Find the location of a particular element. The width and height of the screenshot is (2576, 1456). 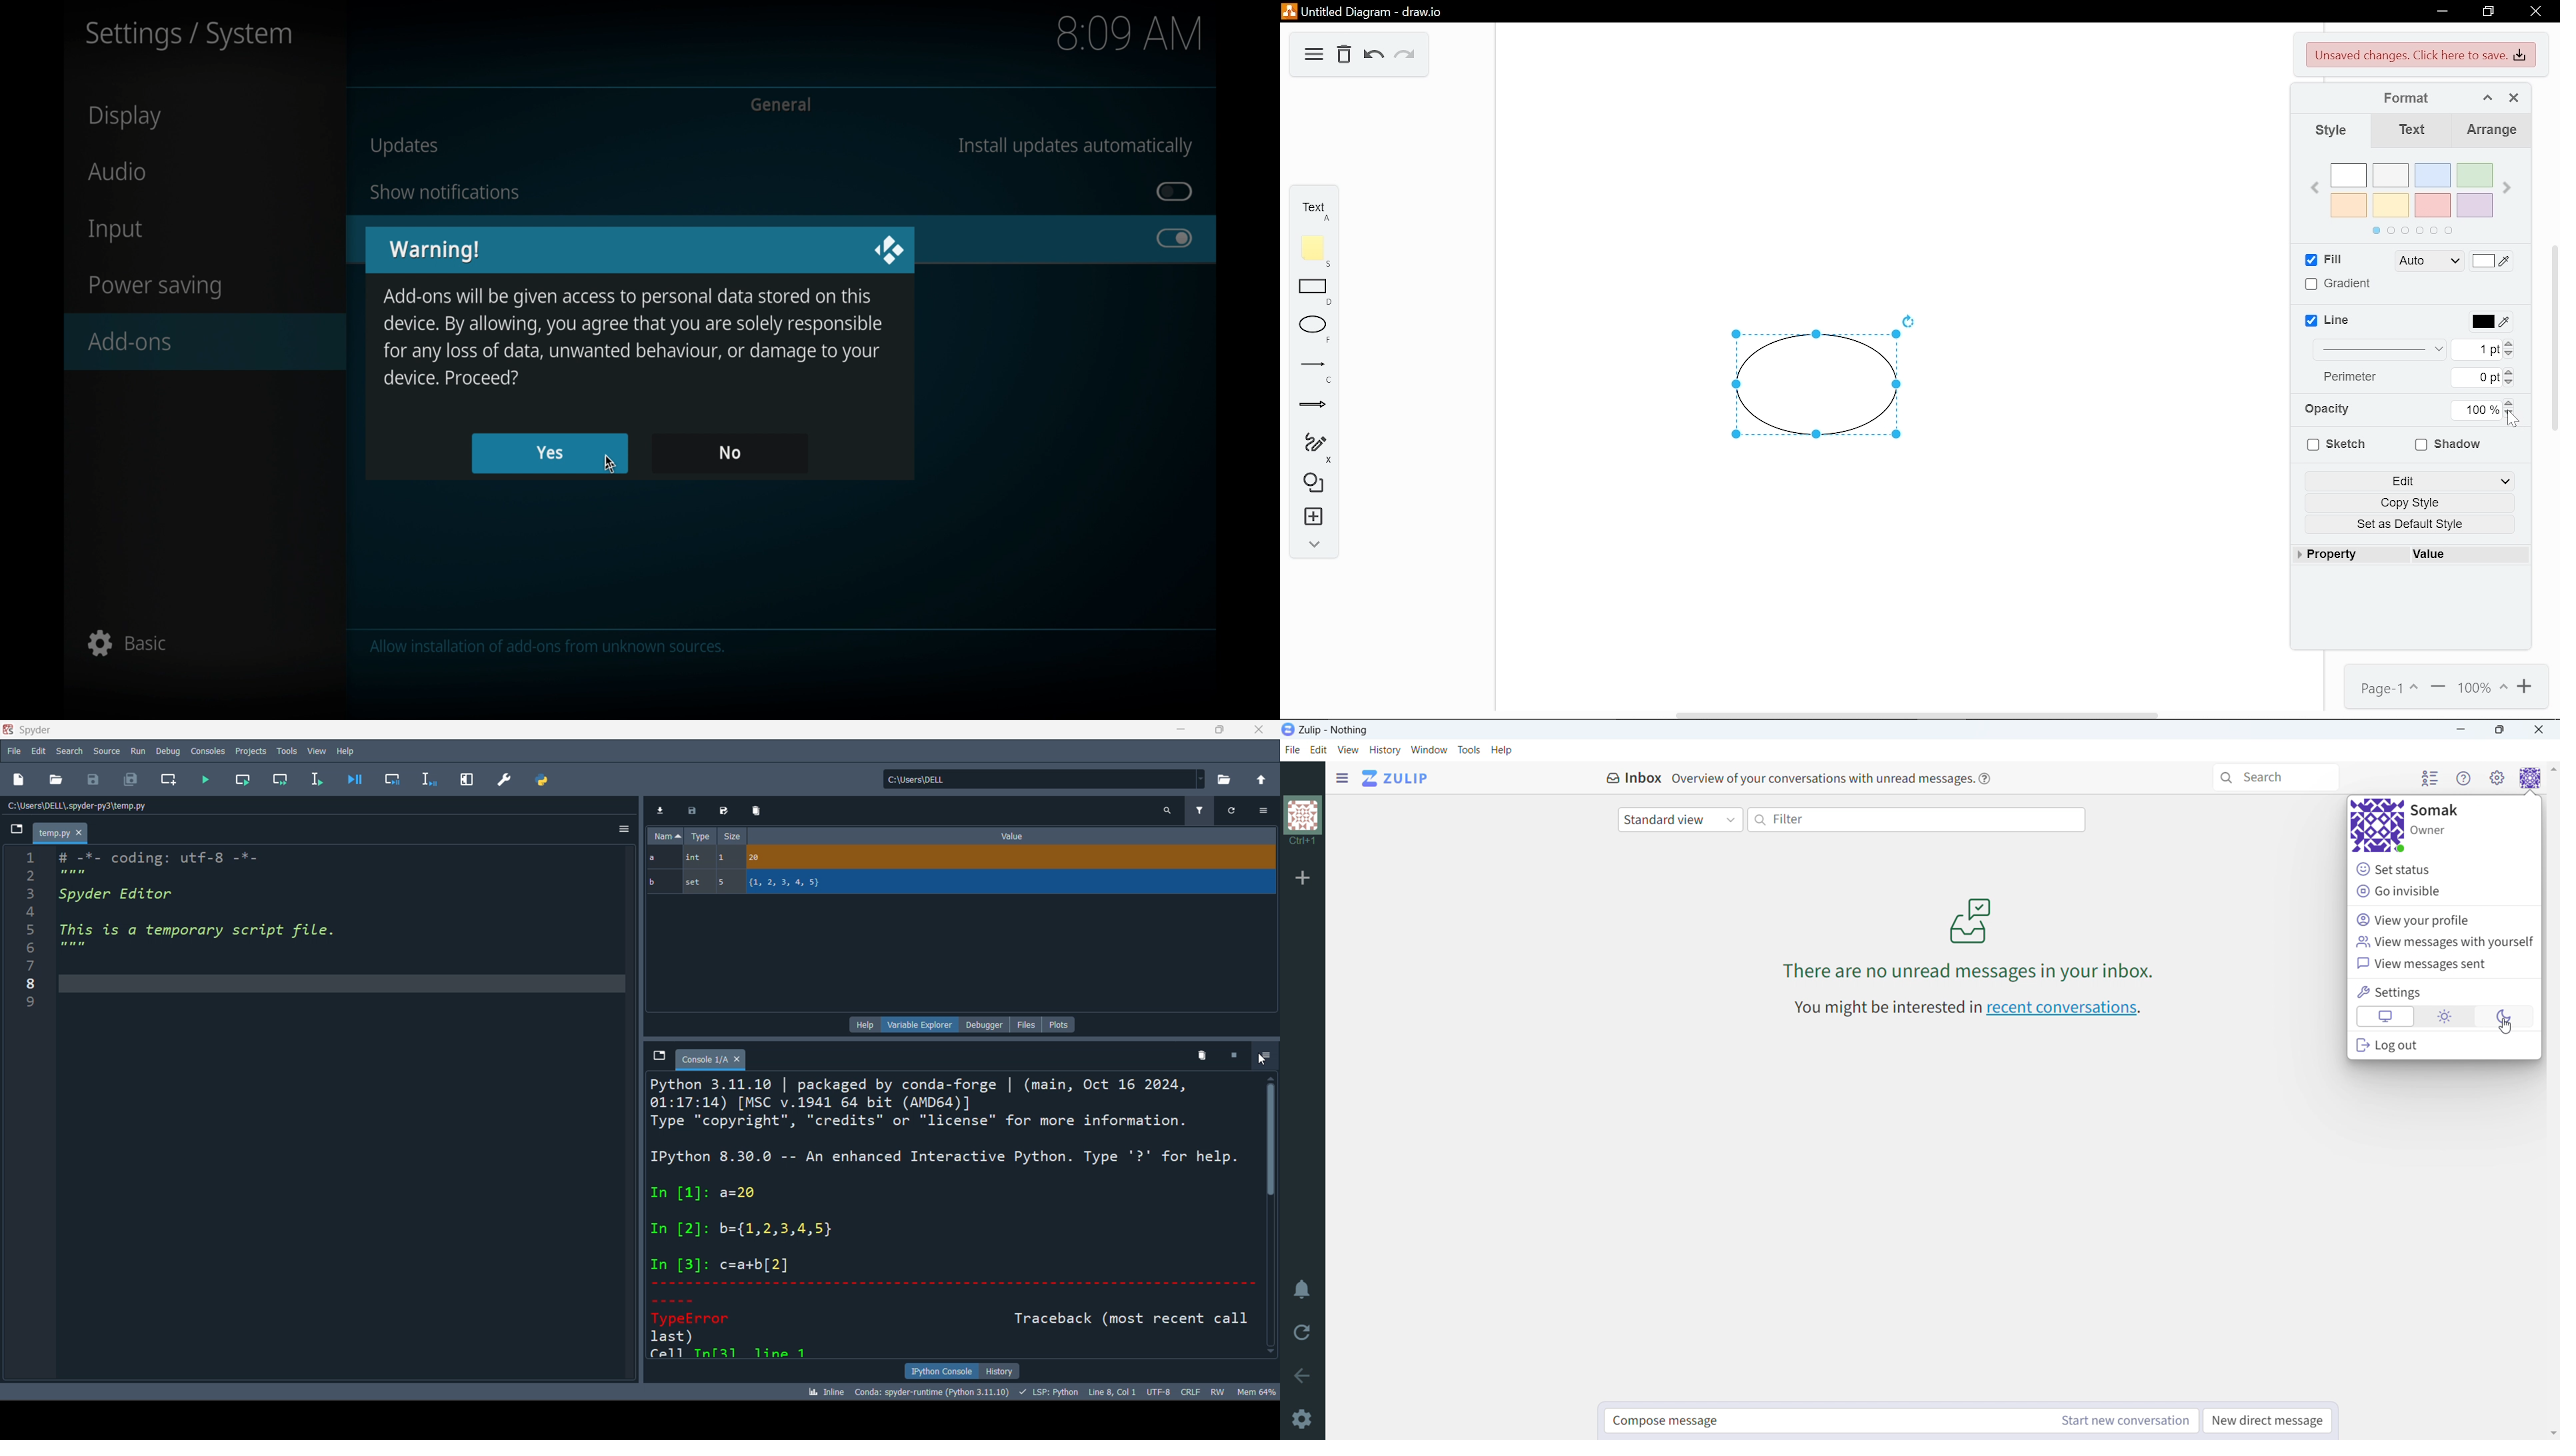

options is located at coordinates (1263, 1057).